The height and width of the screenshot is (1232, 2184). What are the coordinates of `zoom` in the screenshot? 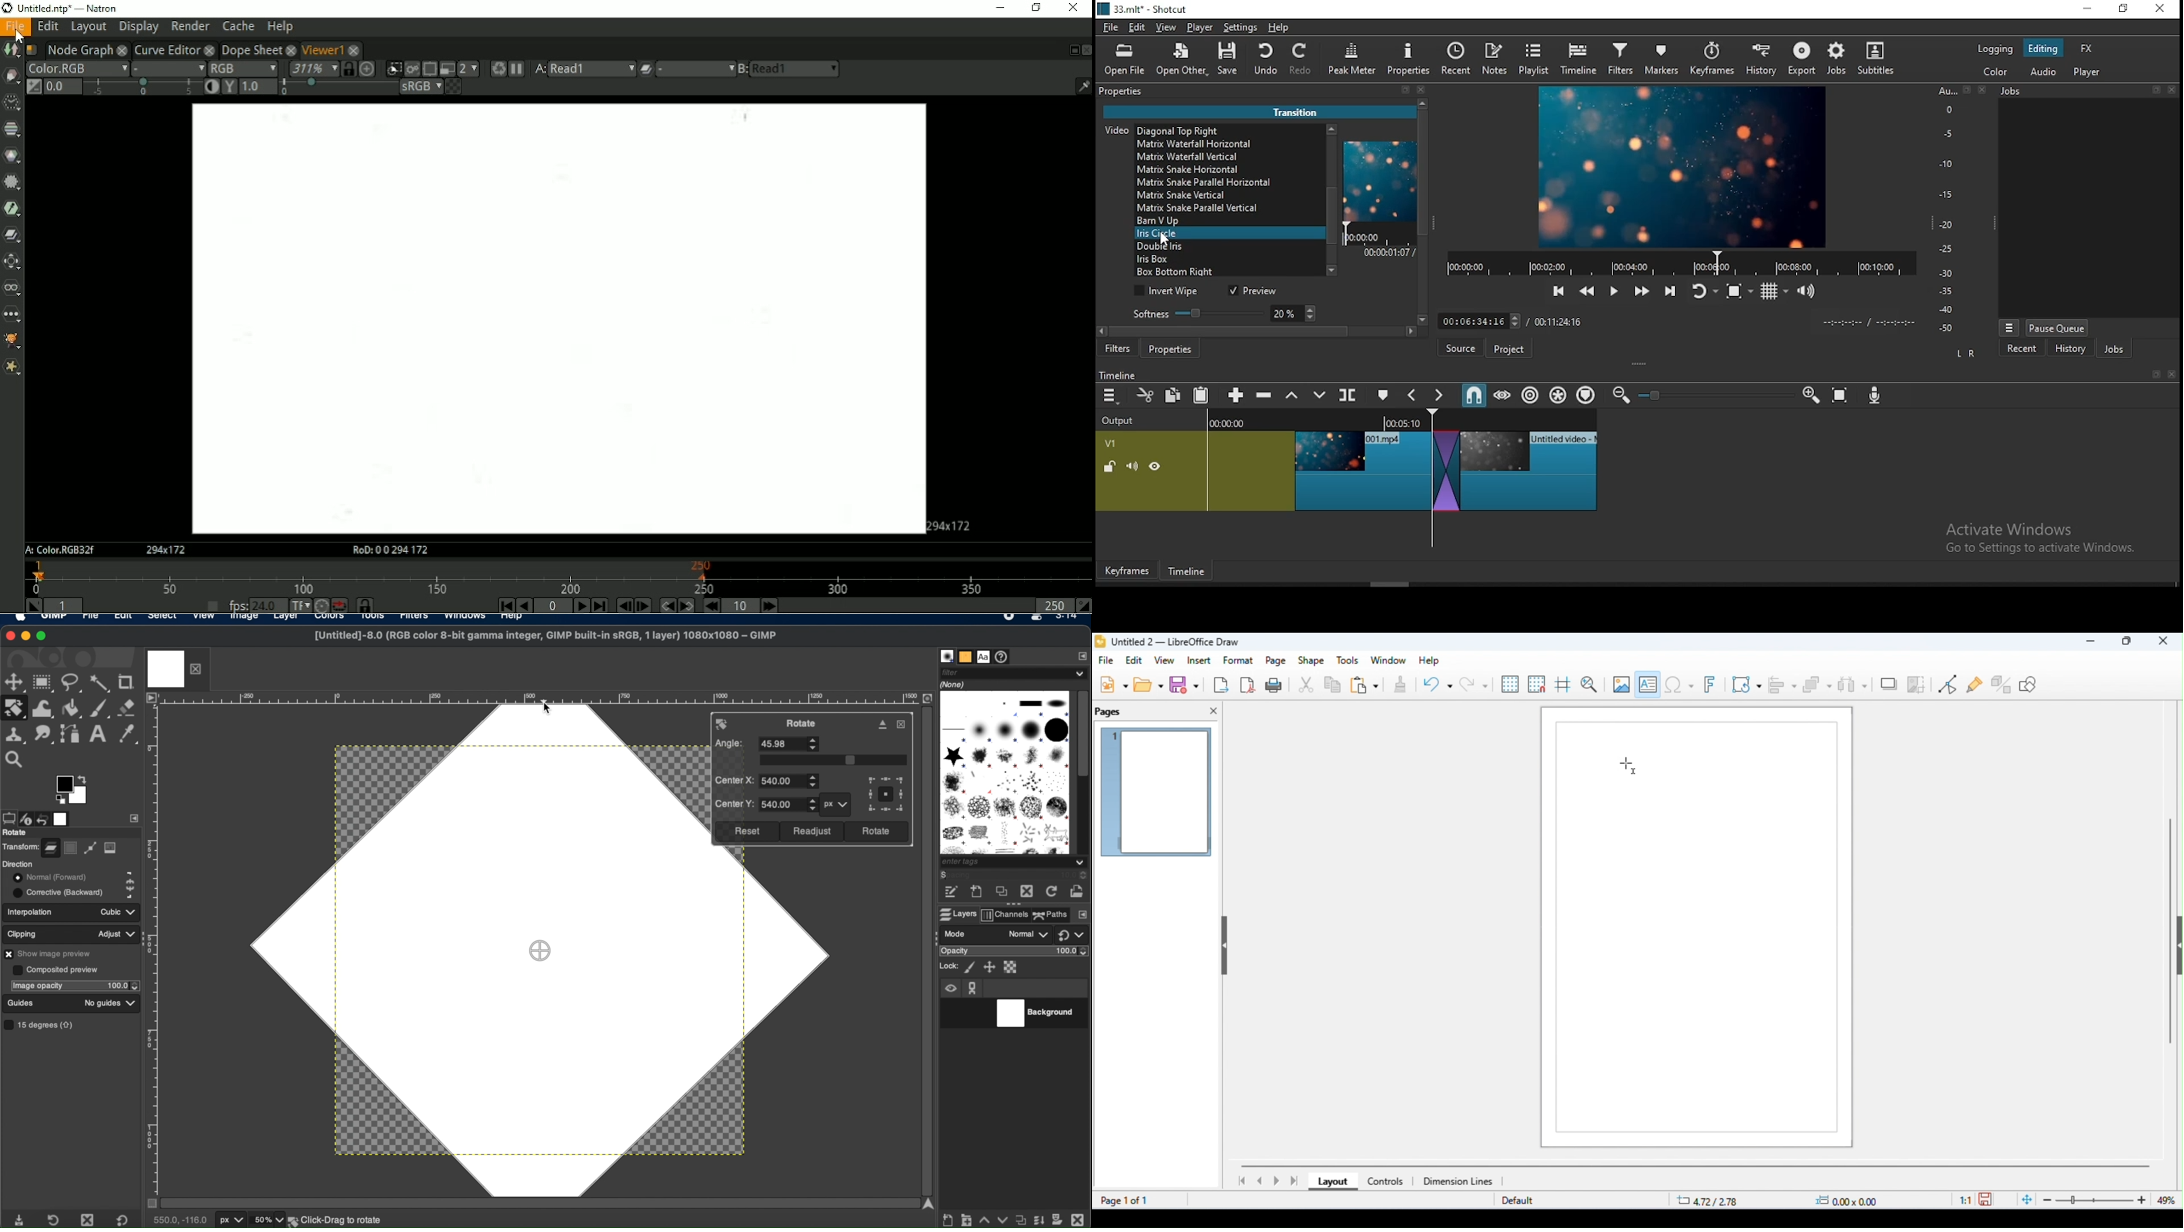 It's located at (2098, 1200).